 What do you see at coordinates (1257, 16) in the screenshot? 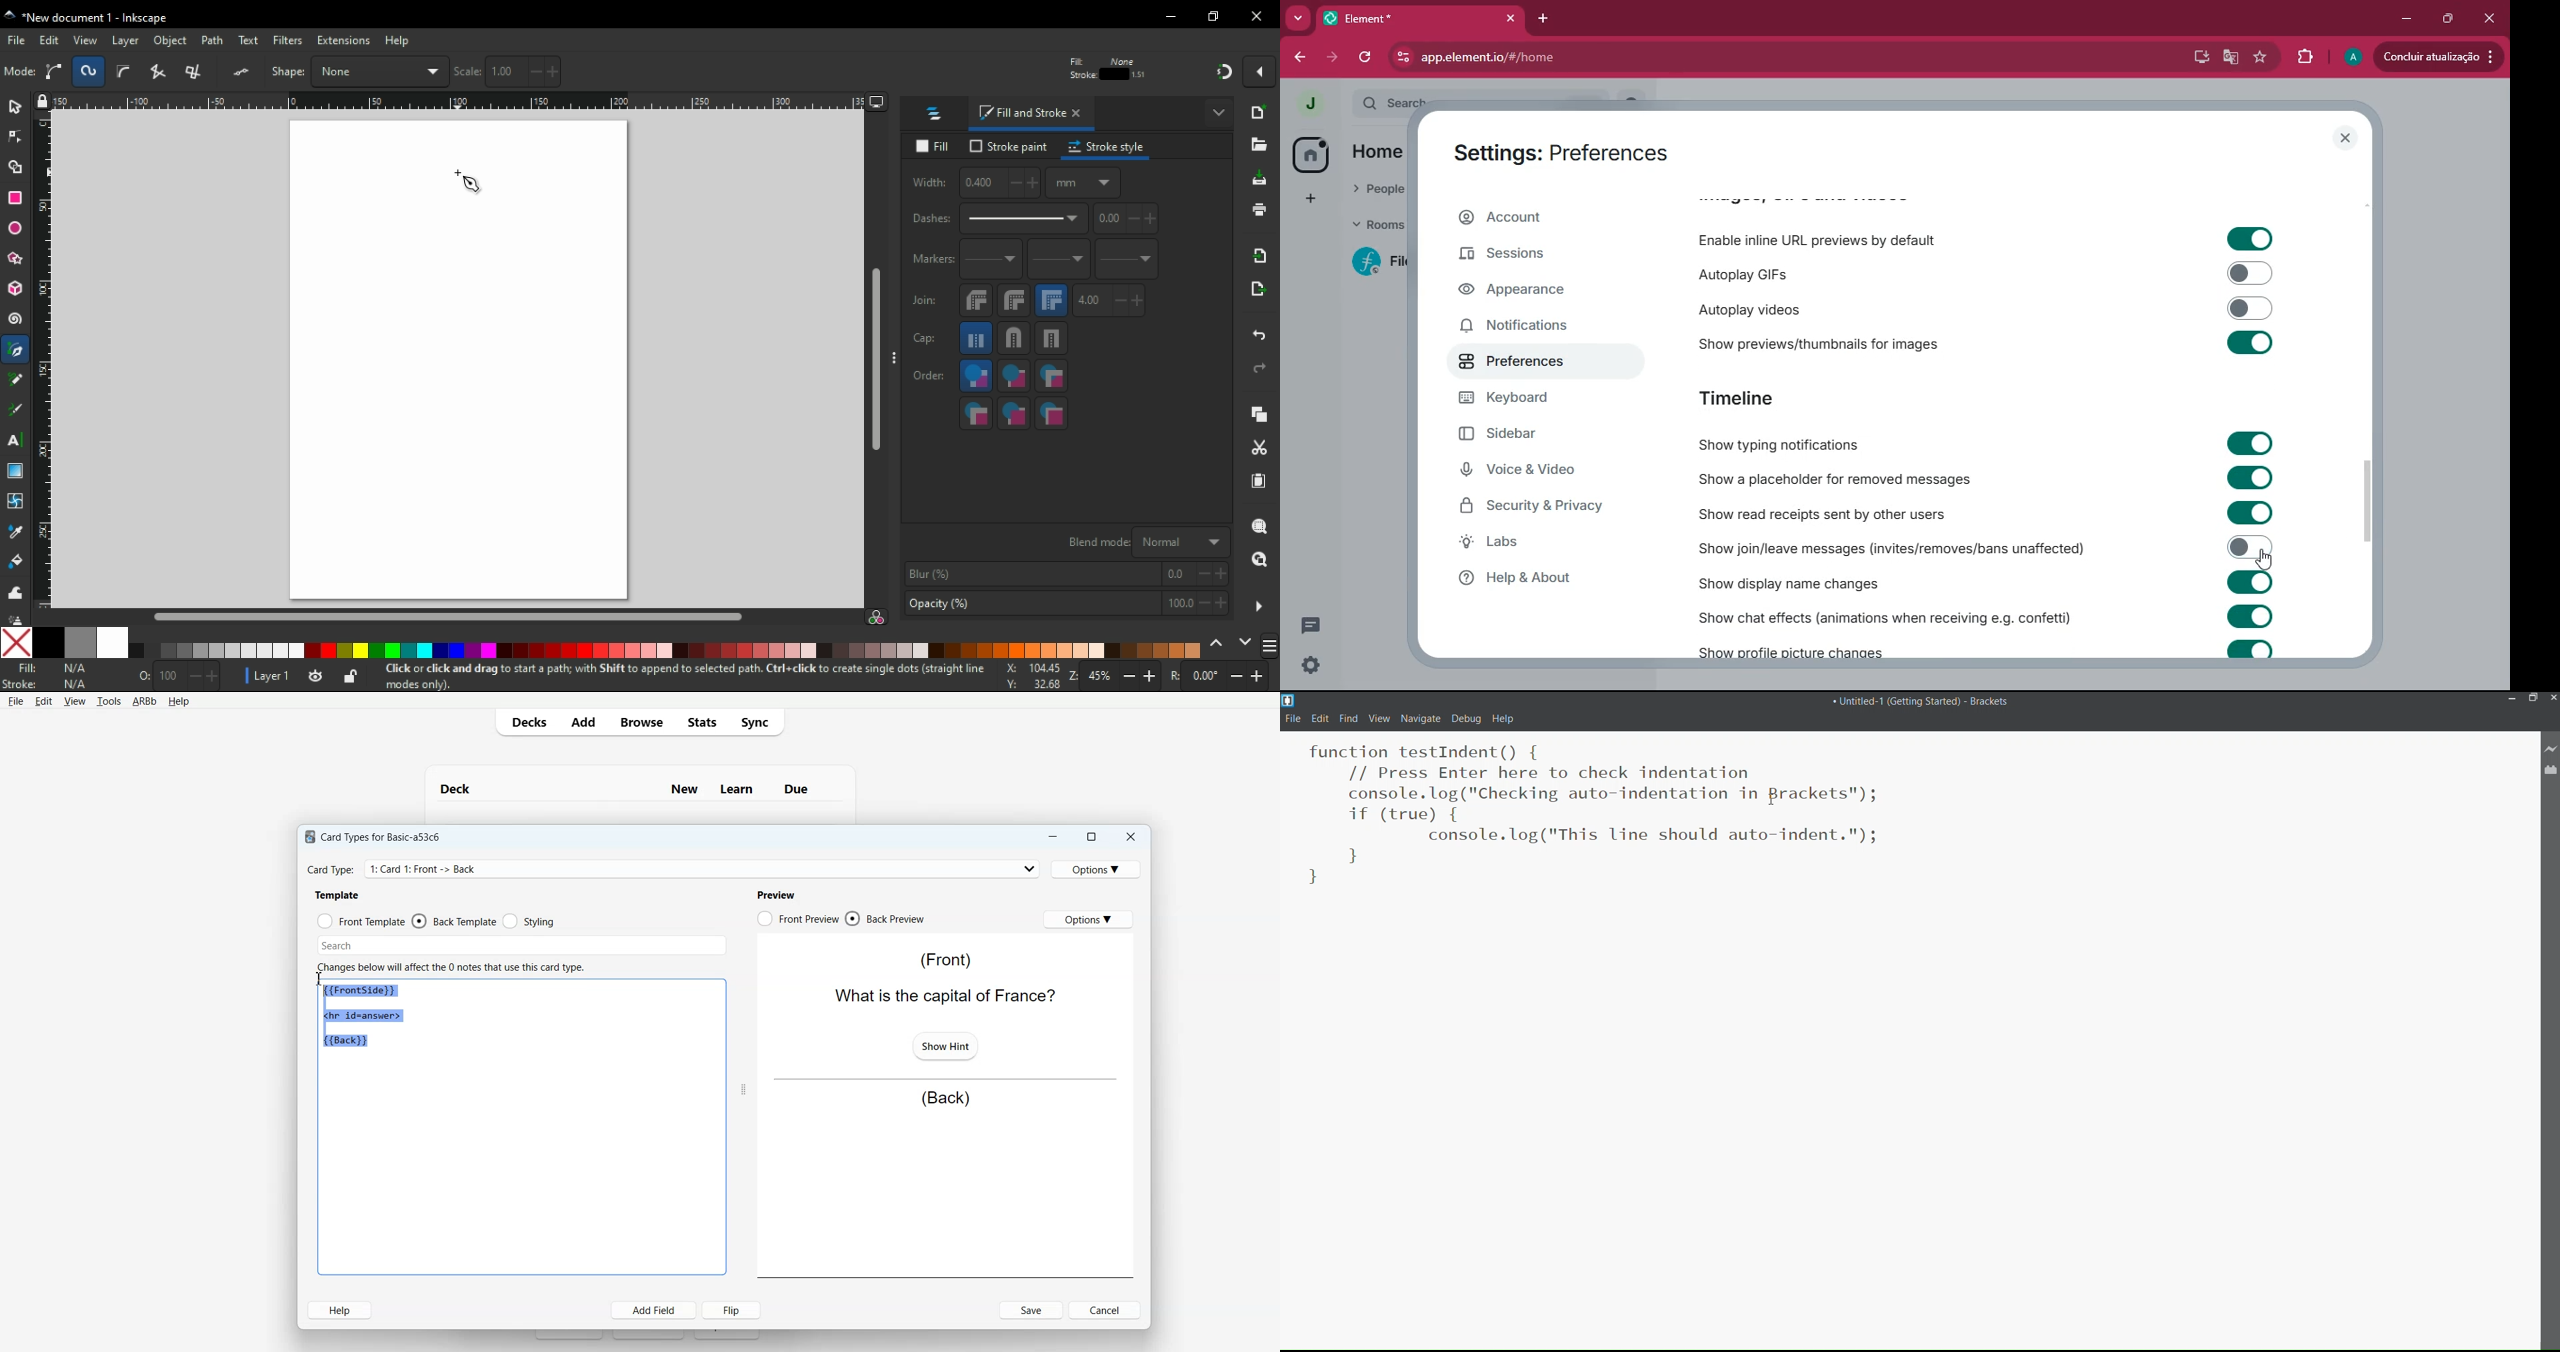
I see `close window` at bounding box center [1257, 16].